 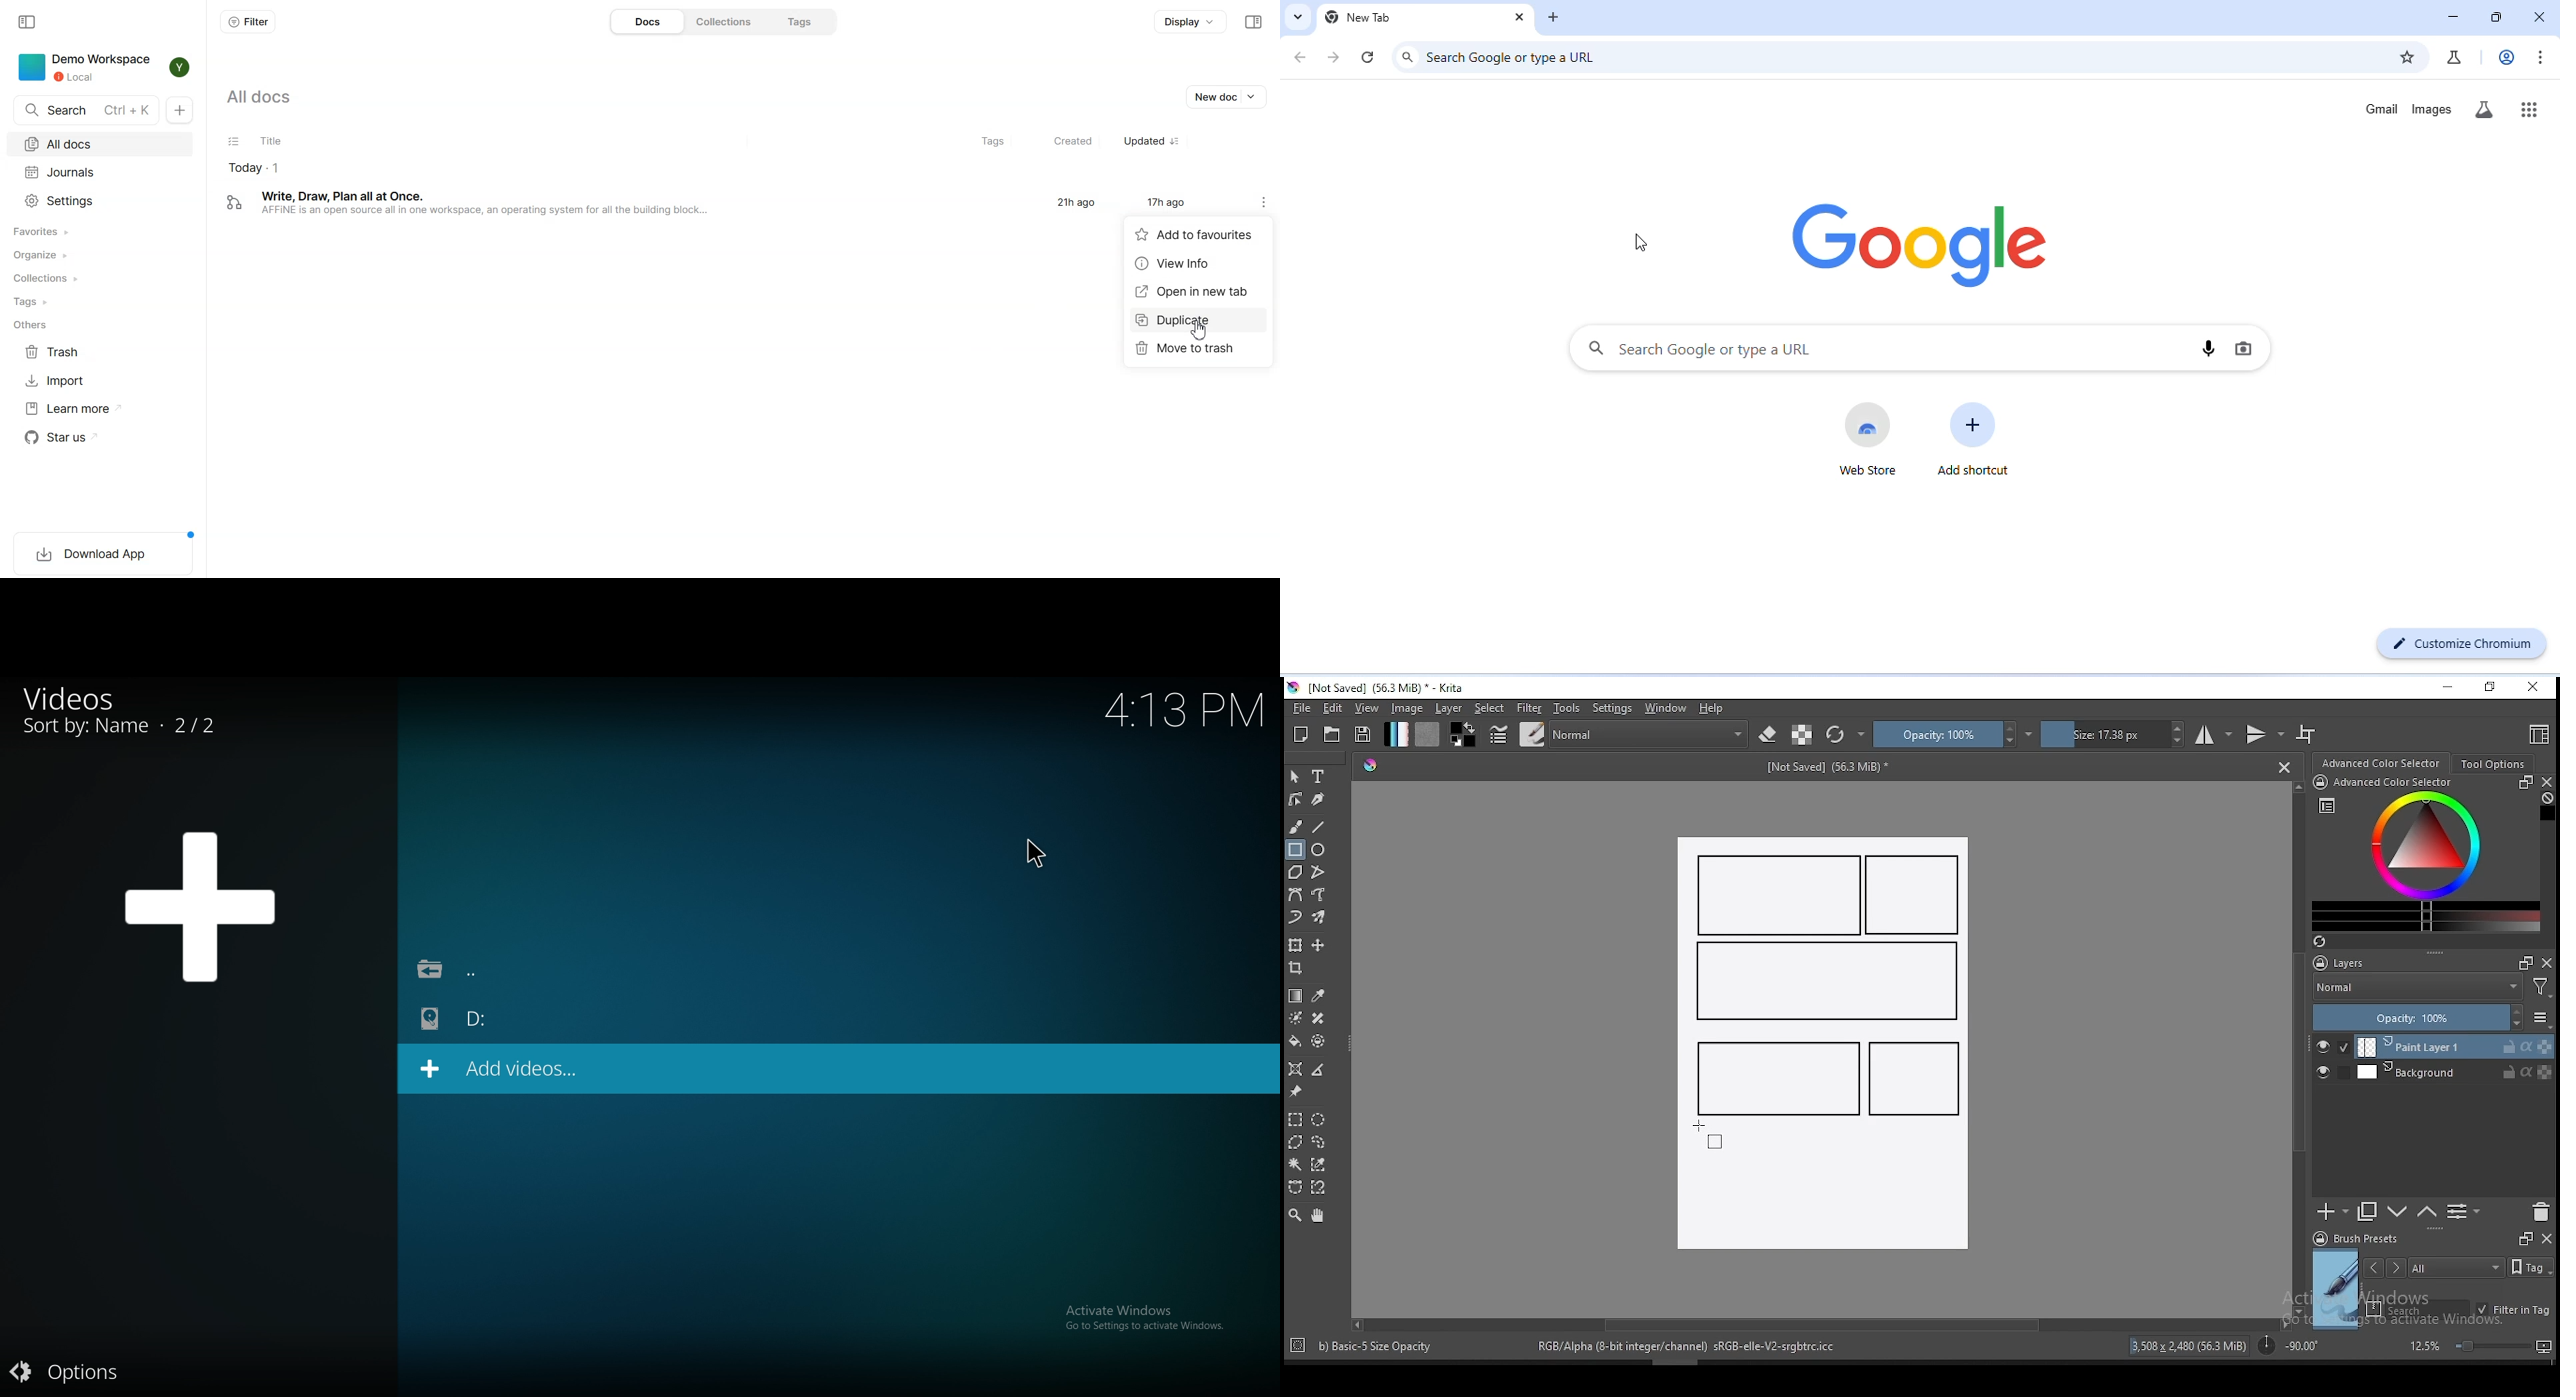 What do you see at coordinates (2418, 1309) in the screenshot?
I see `search` at bounding box center [2418, 1309].